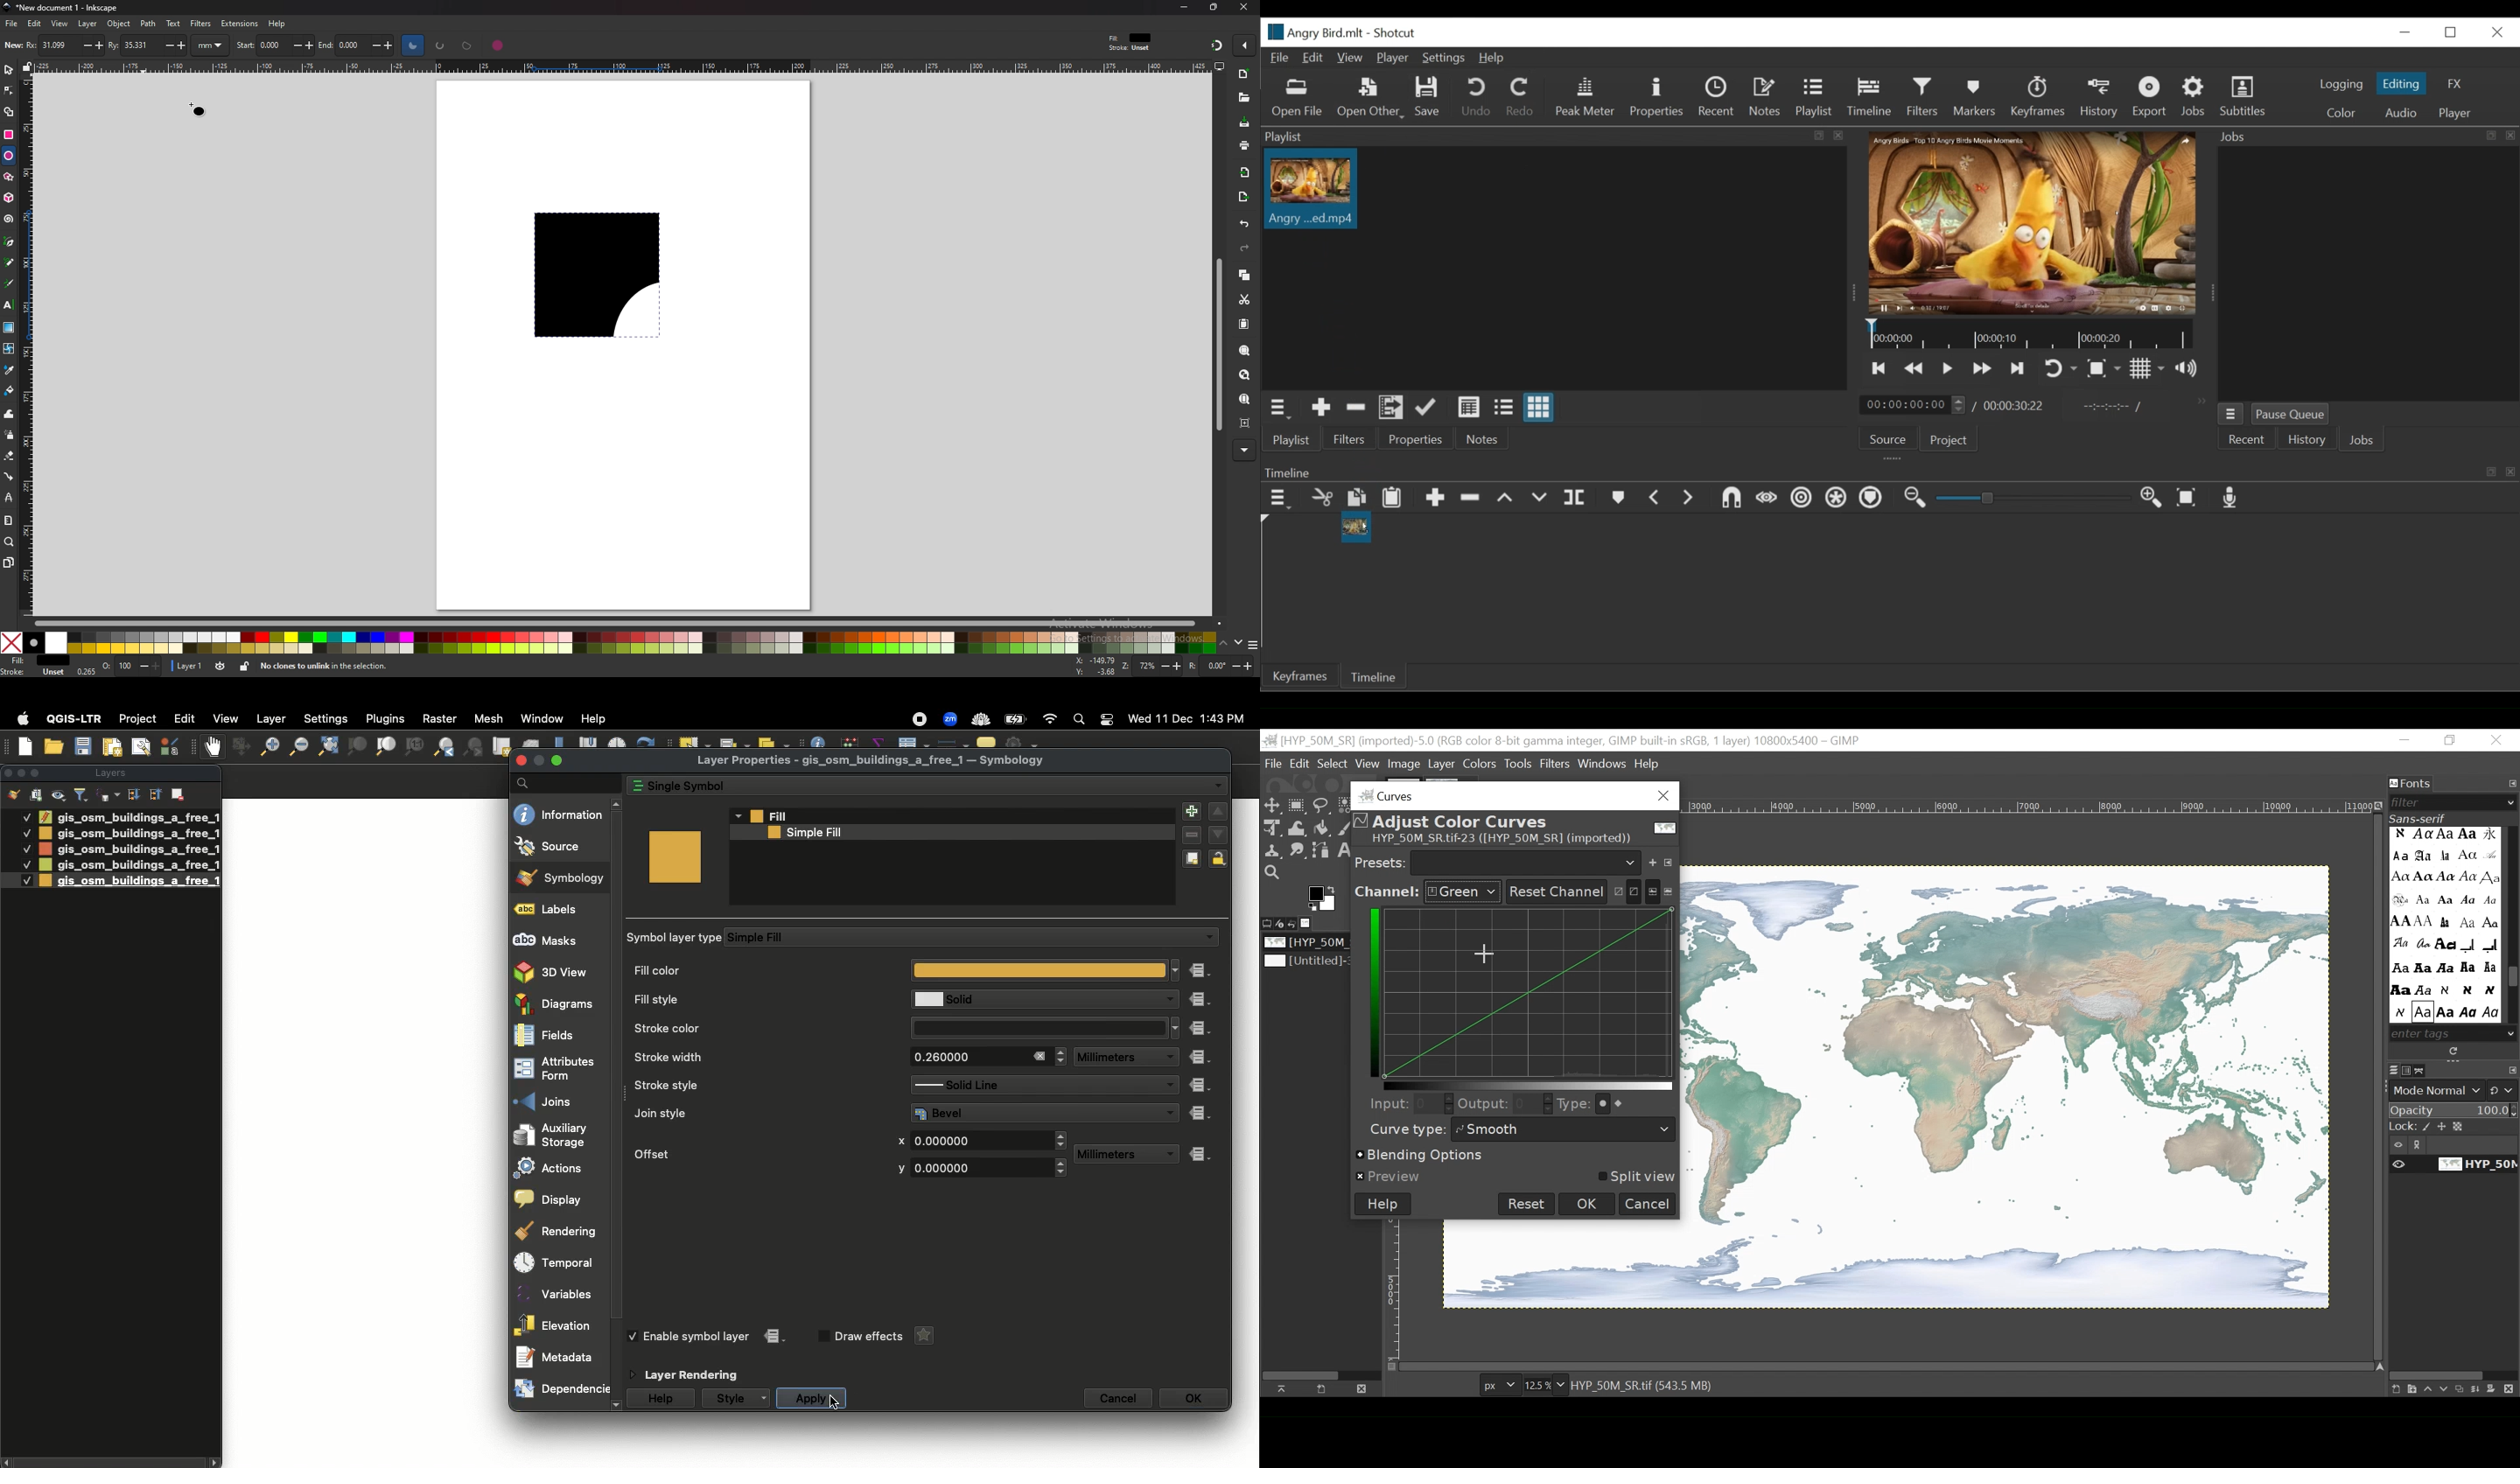 The image size is (2520, 1484). Describe the element at coordinates (1320, 407) in the screenshot. I see `Add the Source to the playlist` at that location.